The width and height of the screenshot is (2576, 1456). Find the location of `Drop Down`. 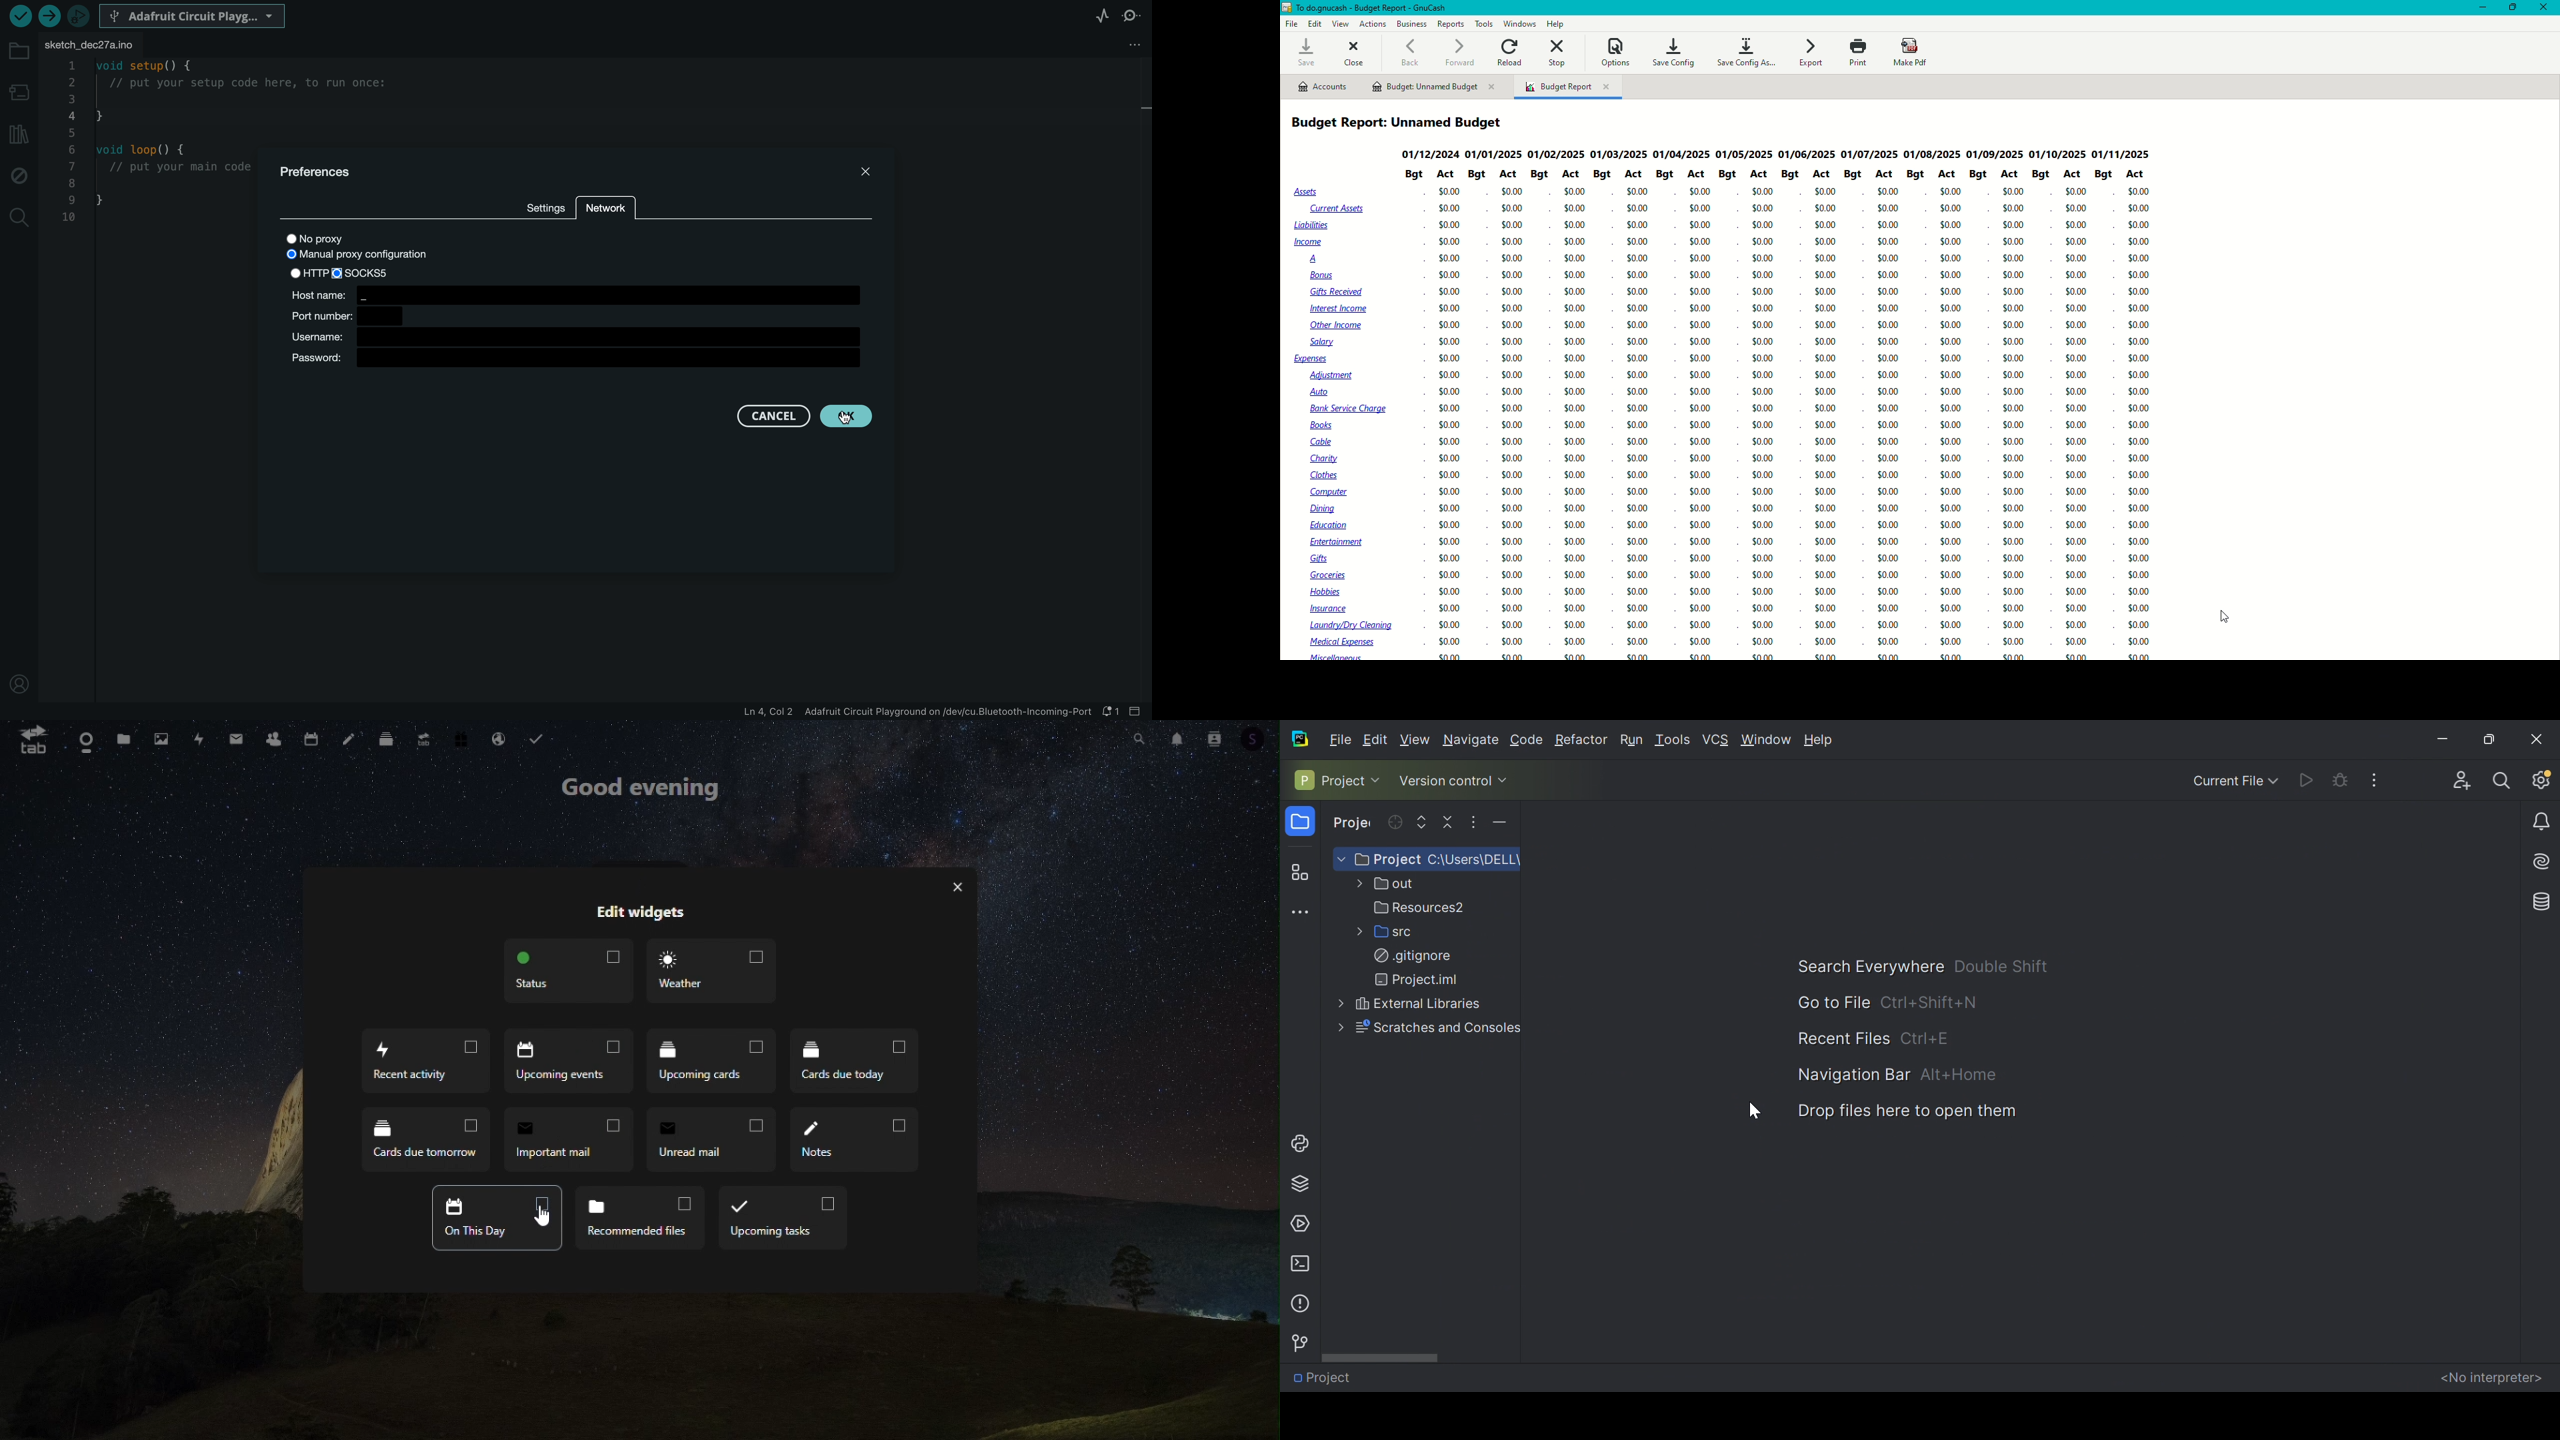

Drop Down is located at coordinates (1379, 779).